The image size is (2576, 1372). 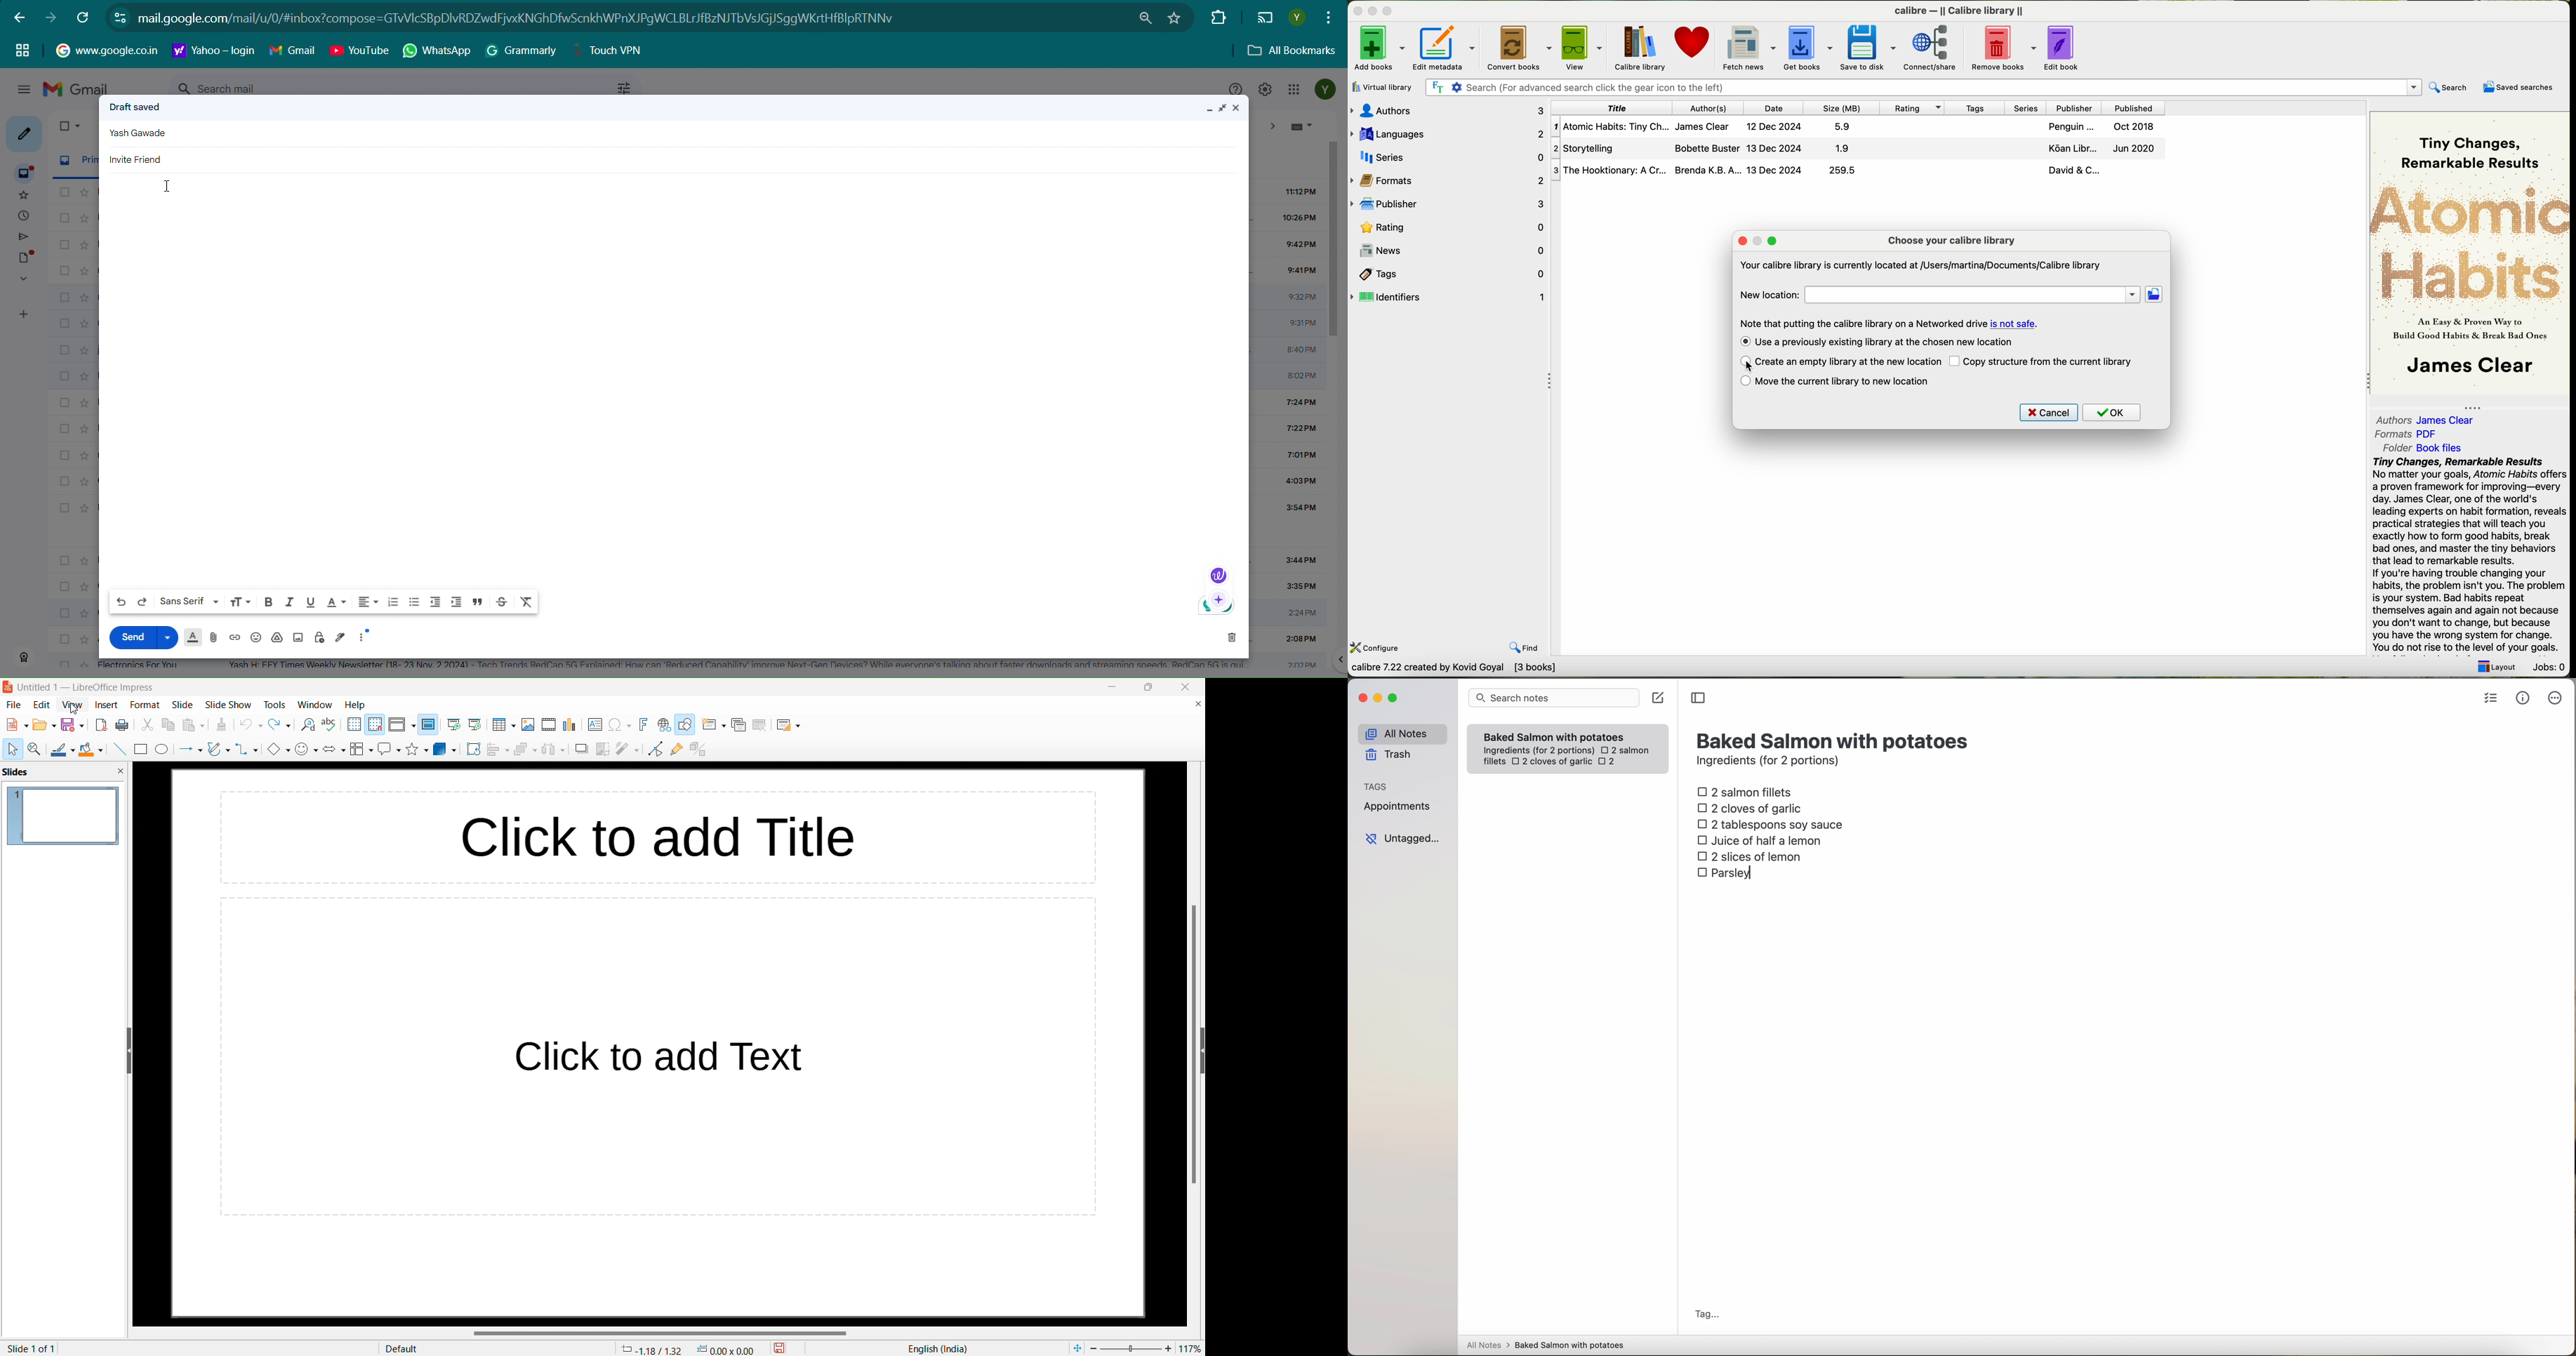 I want to click on slide, so click(x=182, y=704).